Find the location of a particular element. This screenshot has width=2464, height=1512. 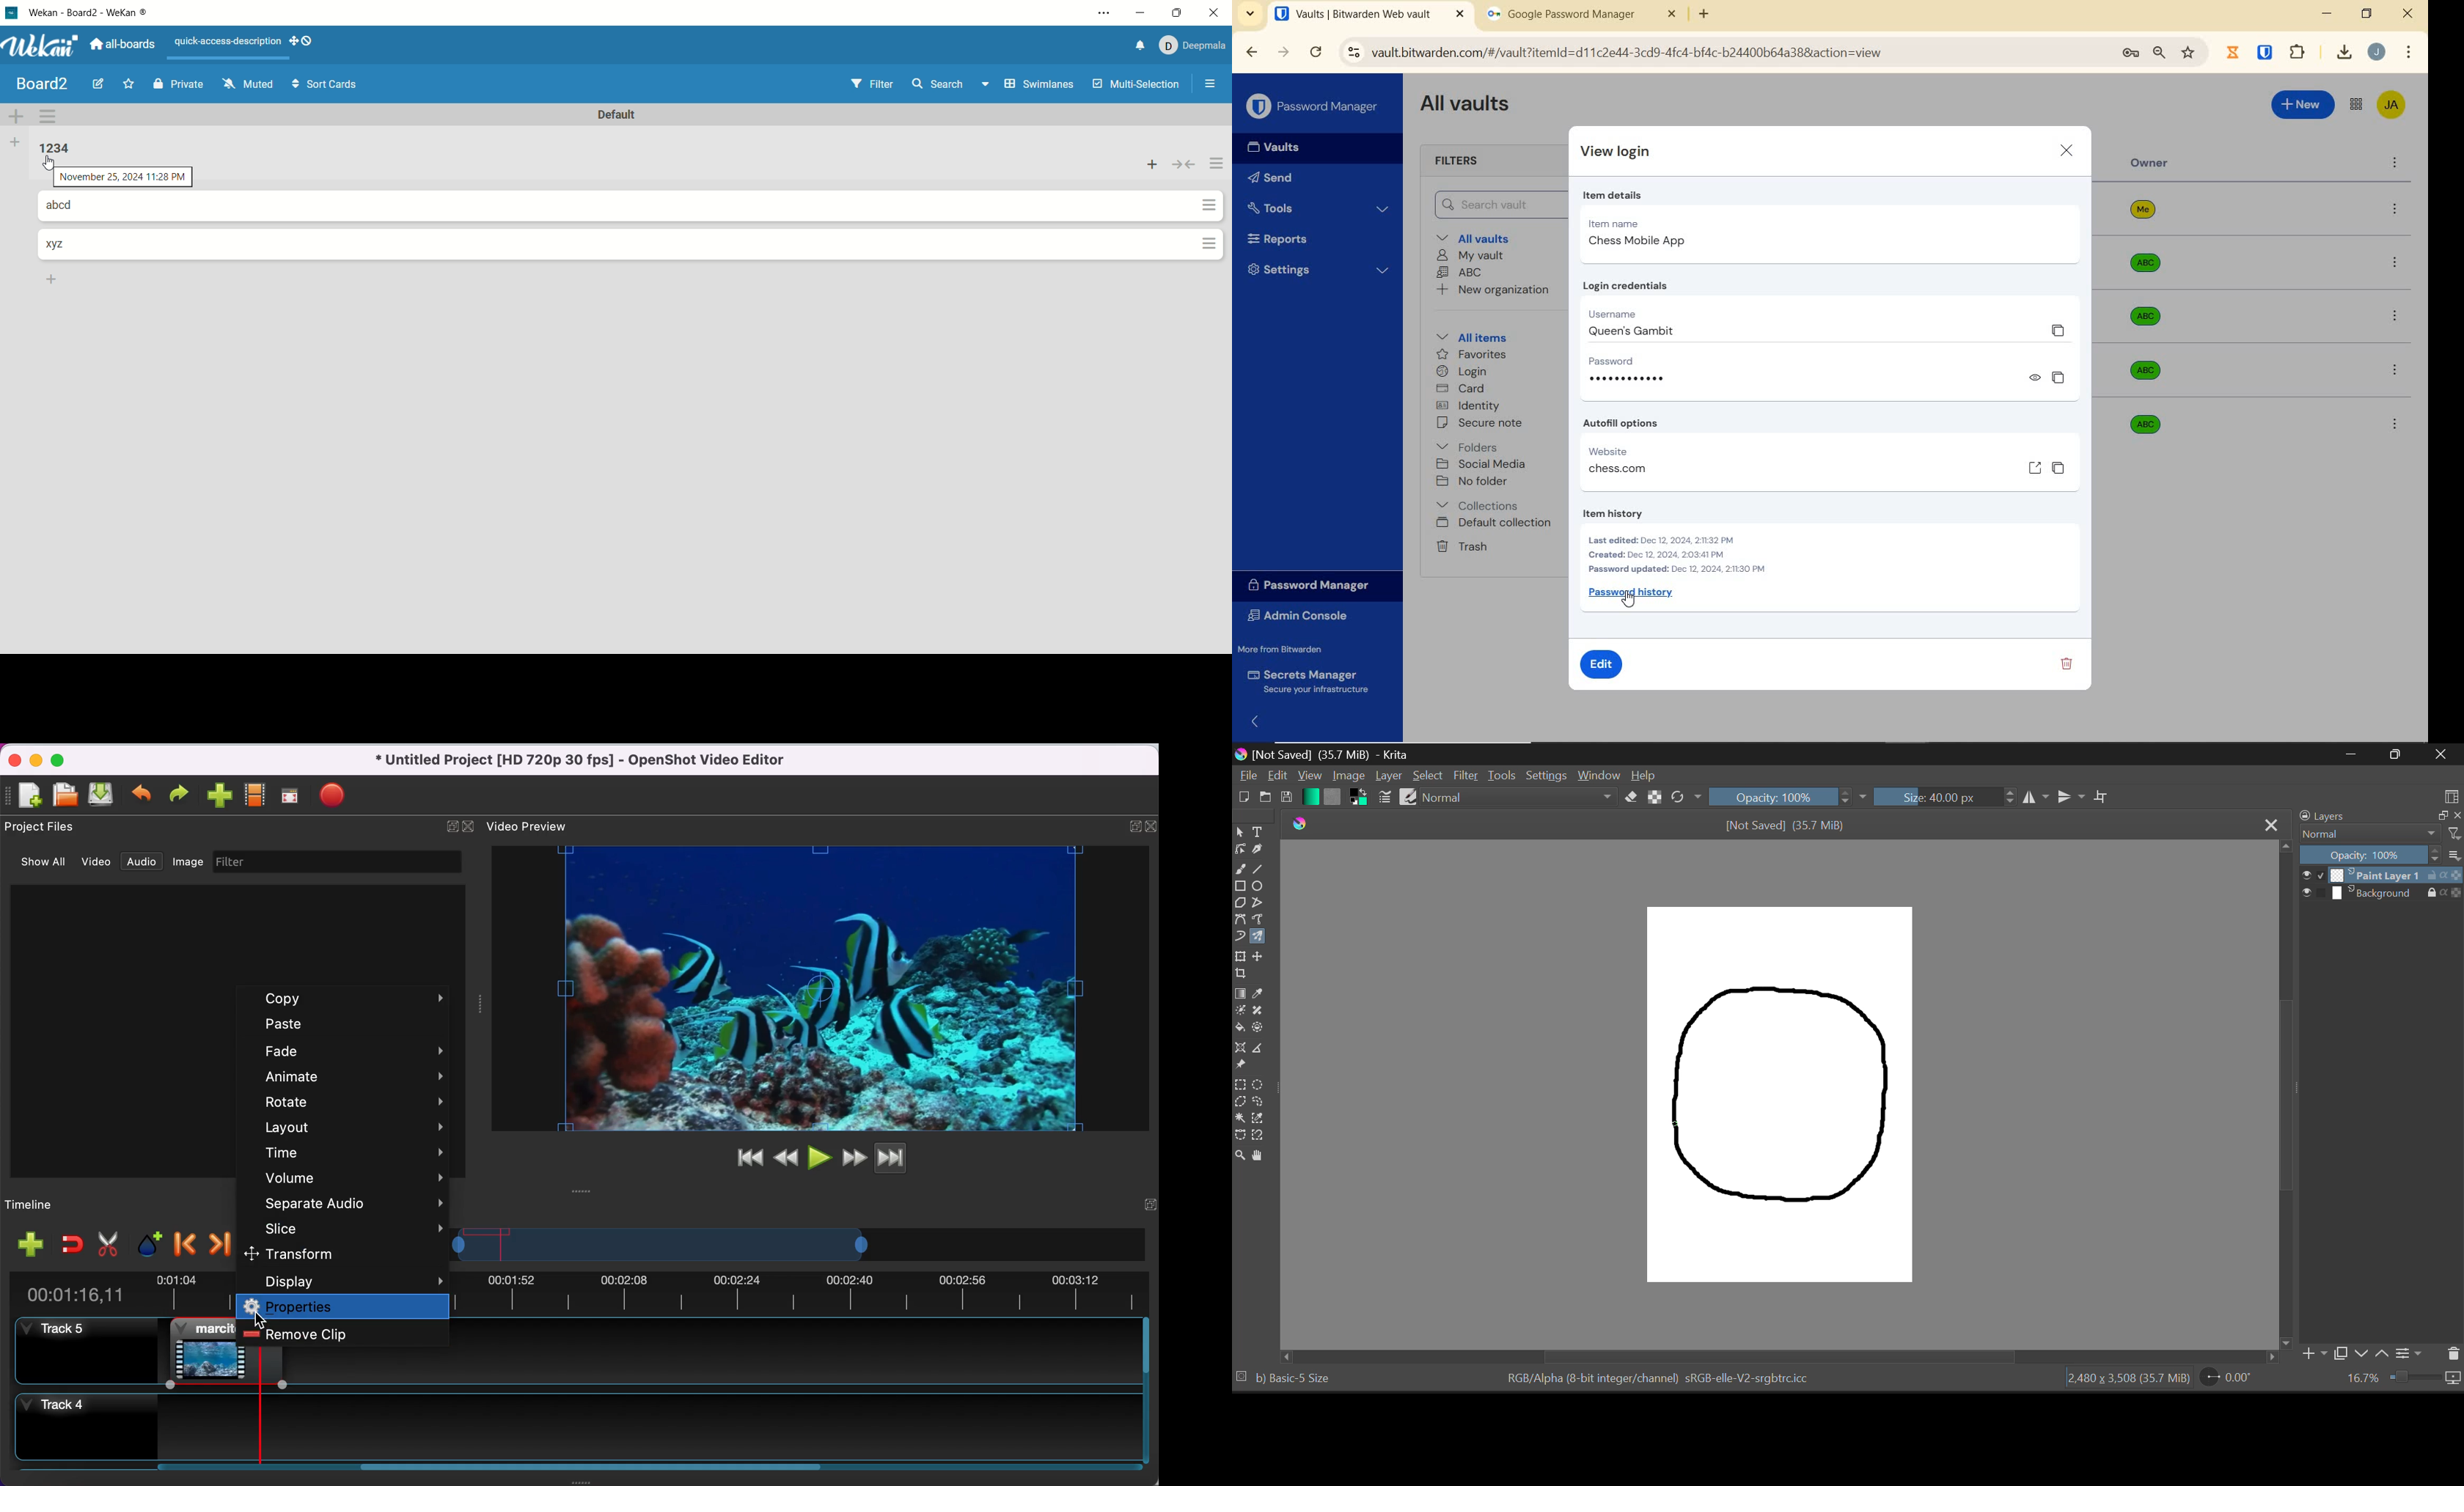

list title is located at coordinates (76, 208).